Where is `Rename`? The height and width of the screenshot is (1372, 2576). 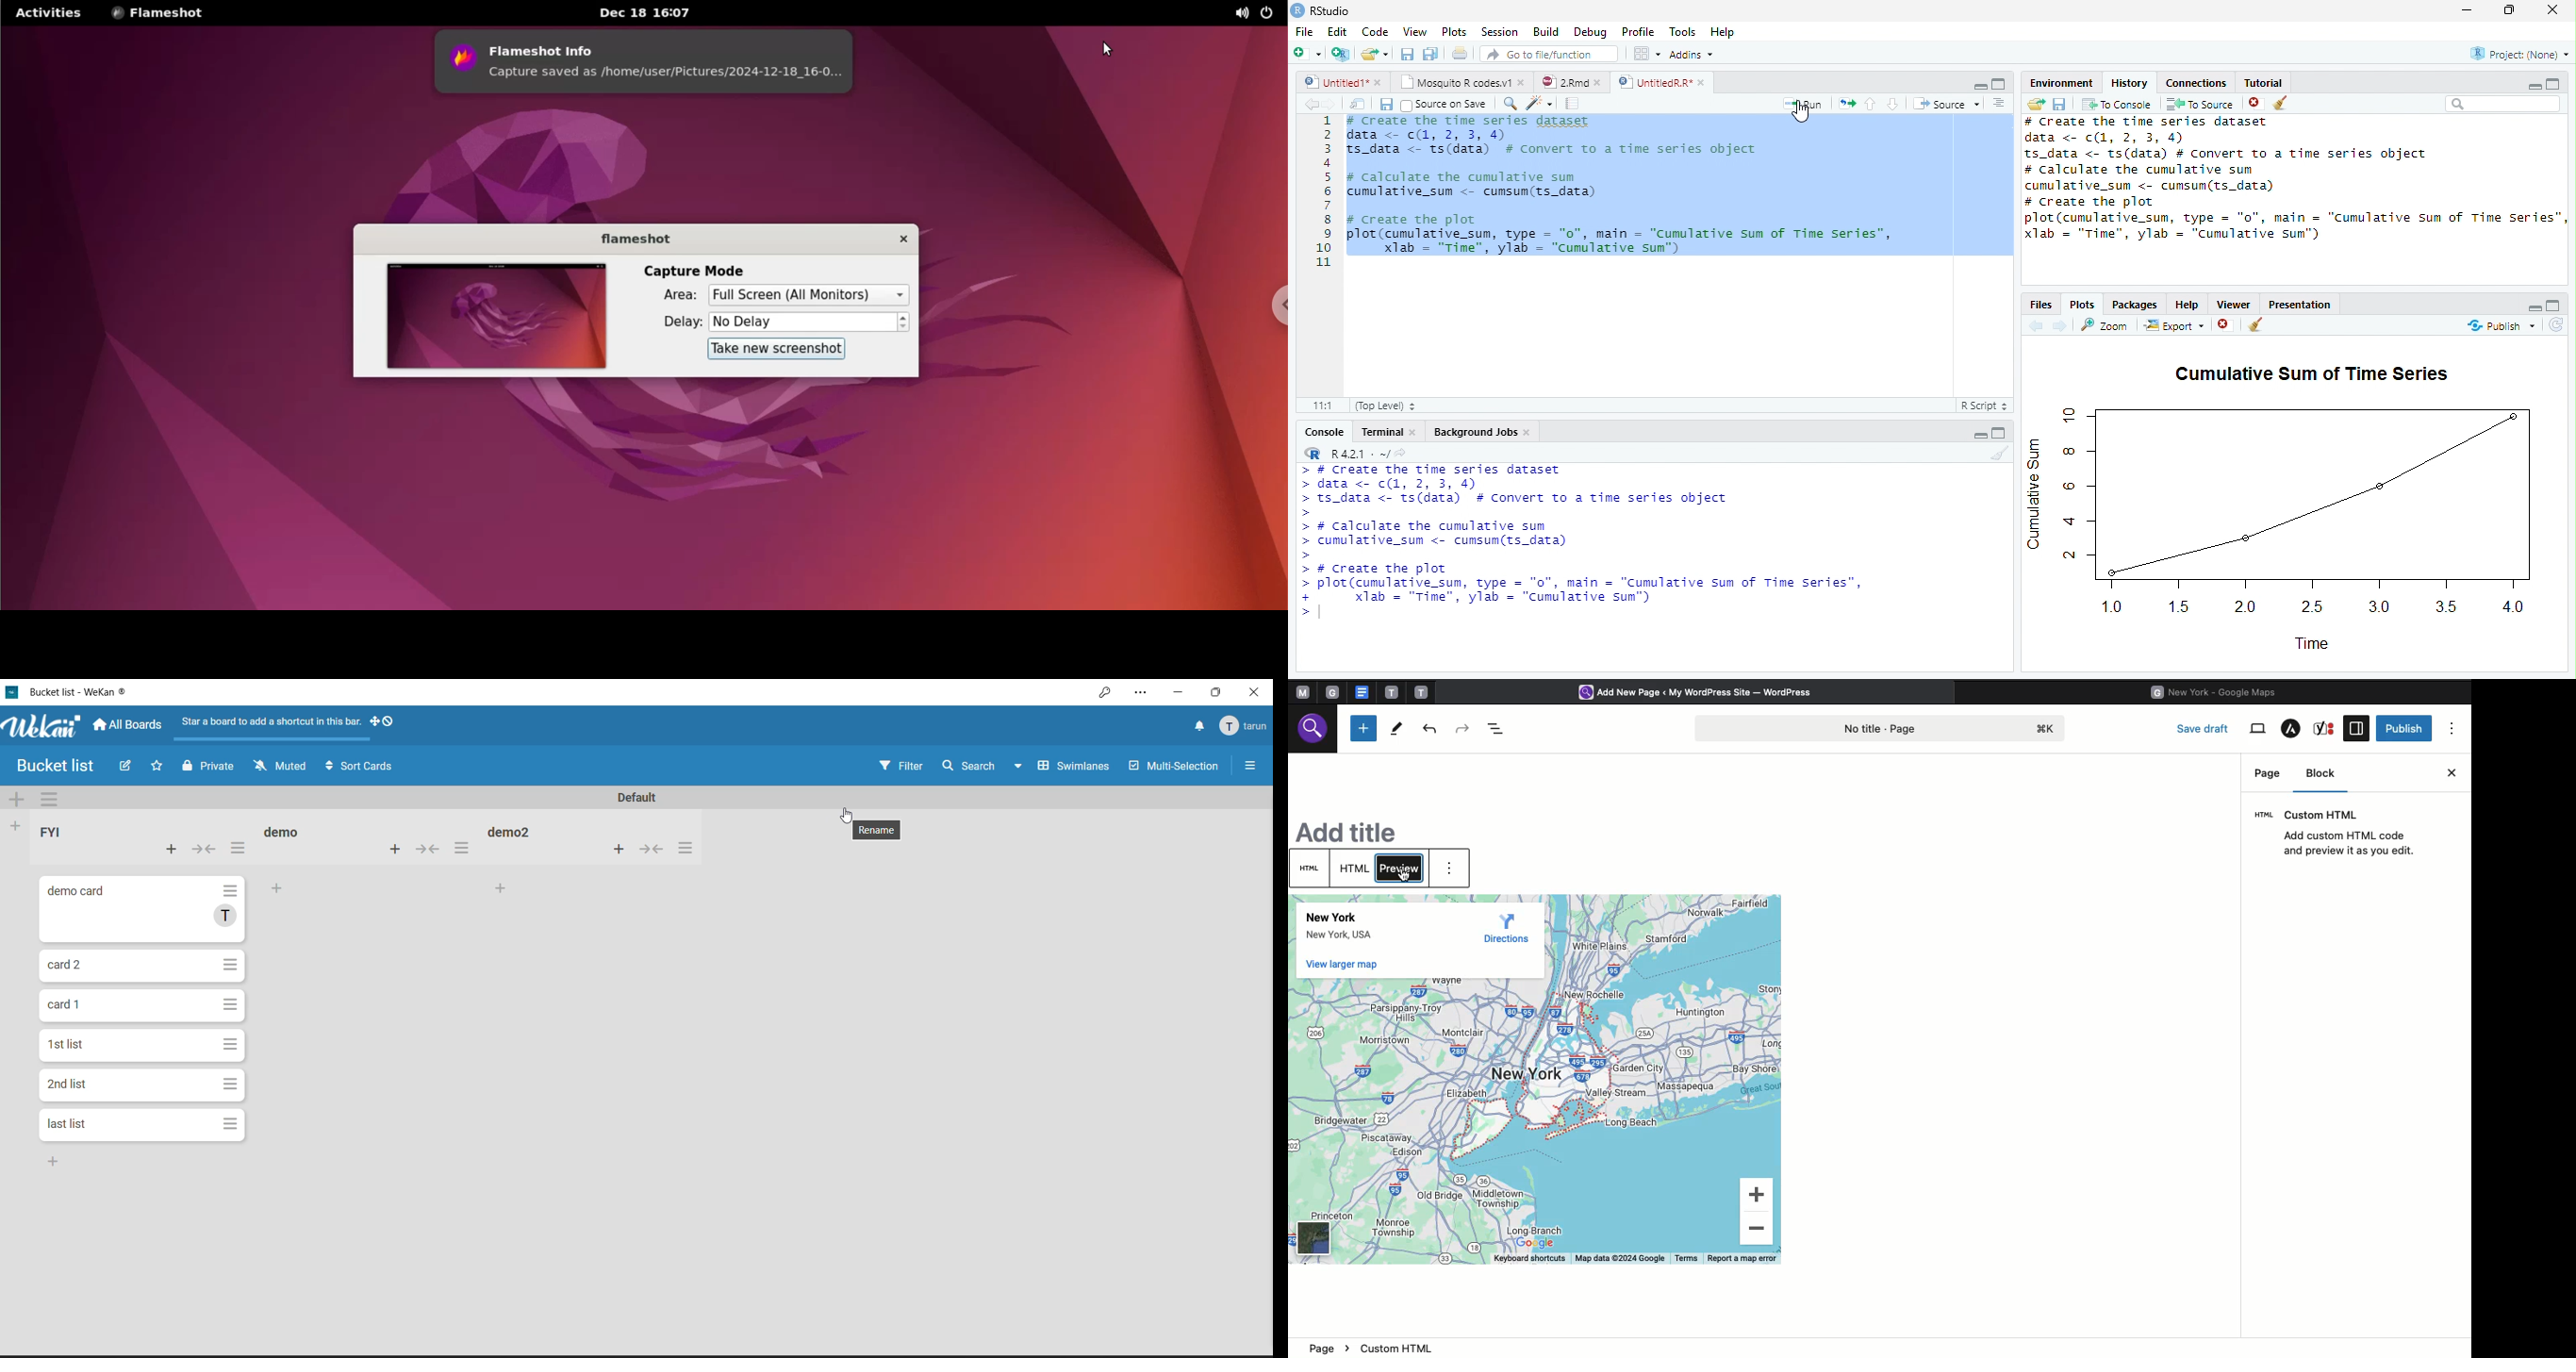 Rename is located at coordinates (876, 832).